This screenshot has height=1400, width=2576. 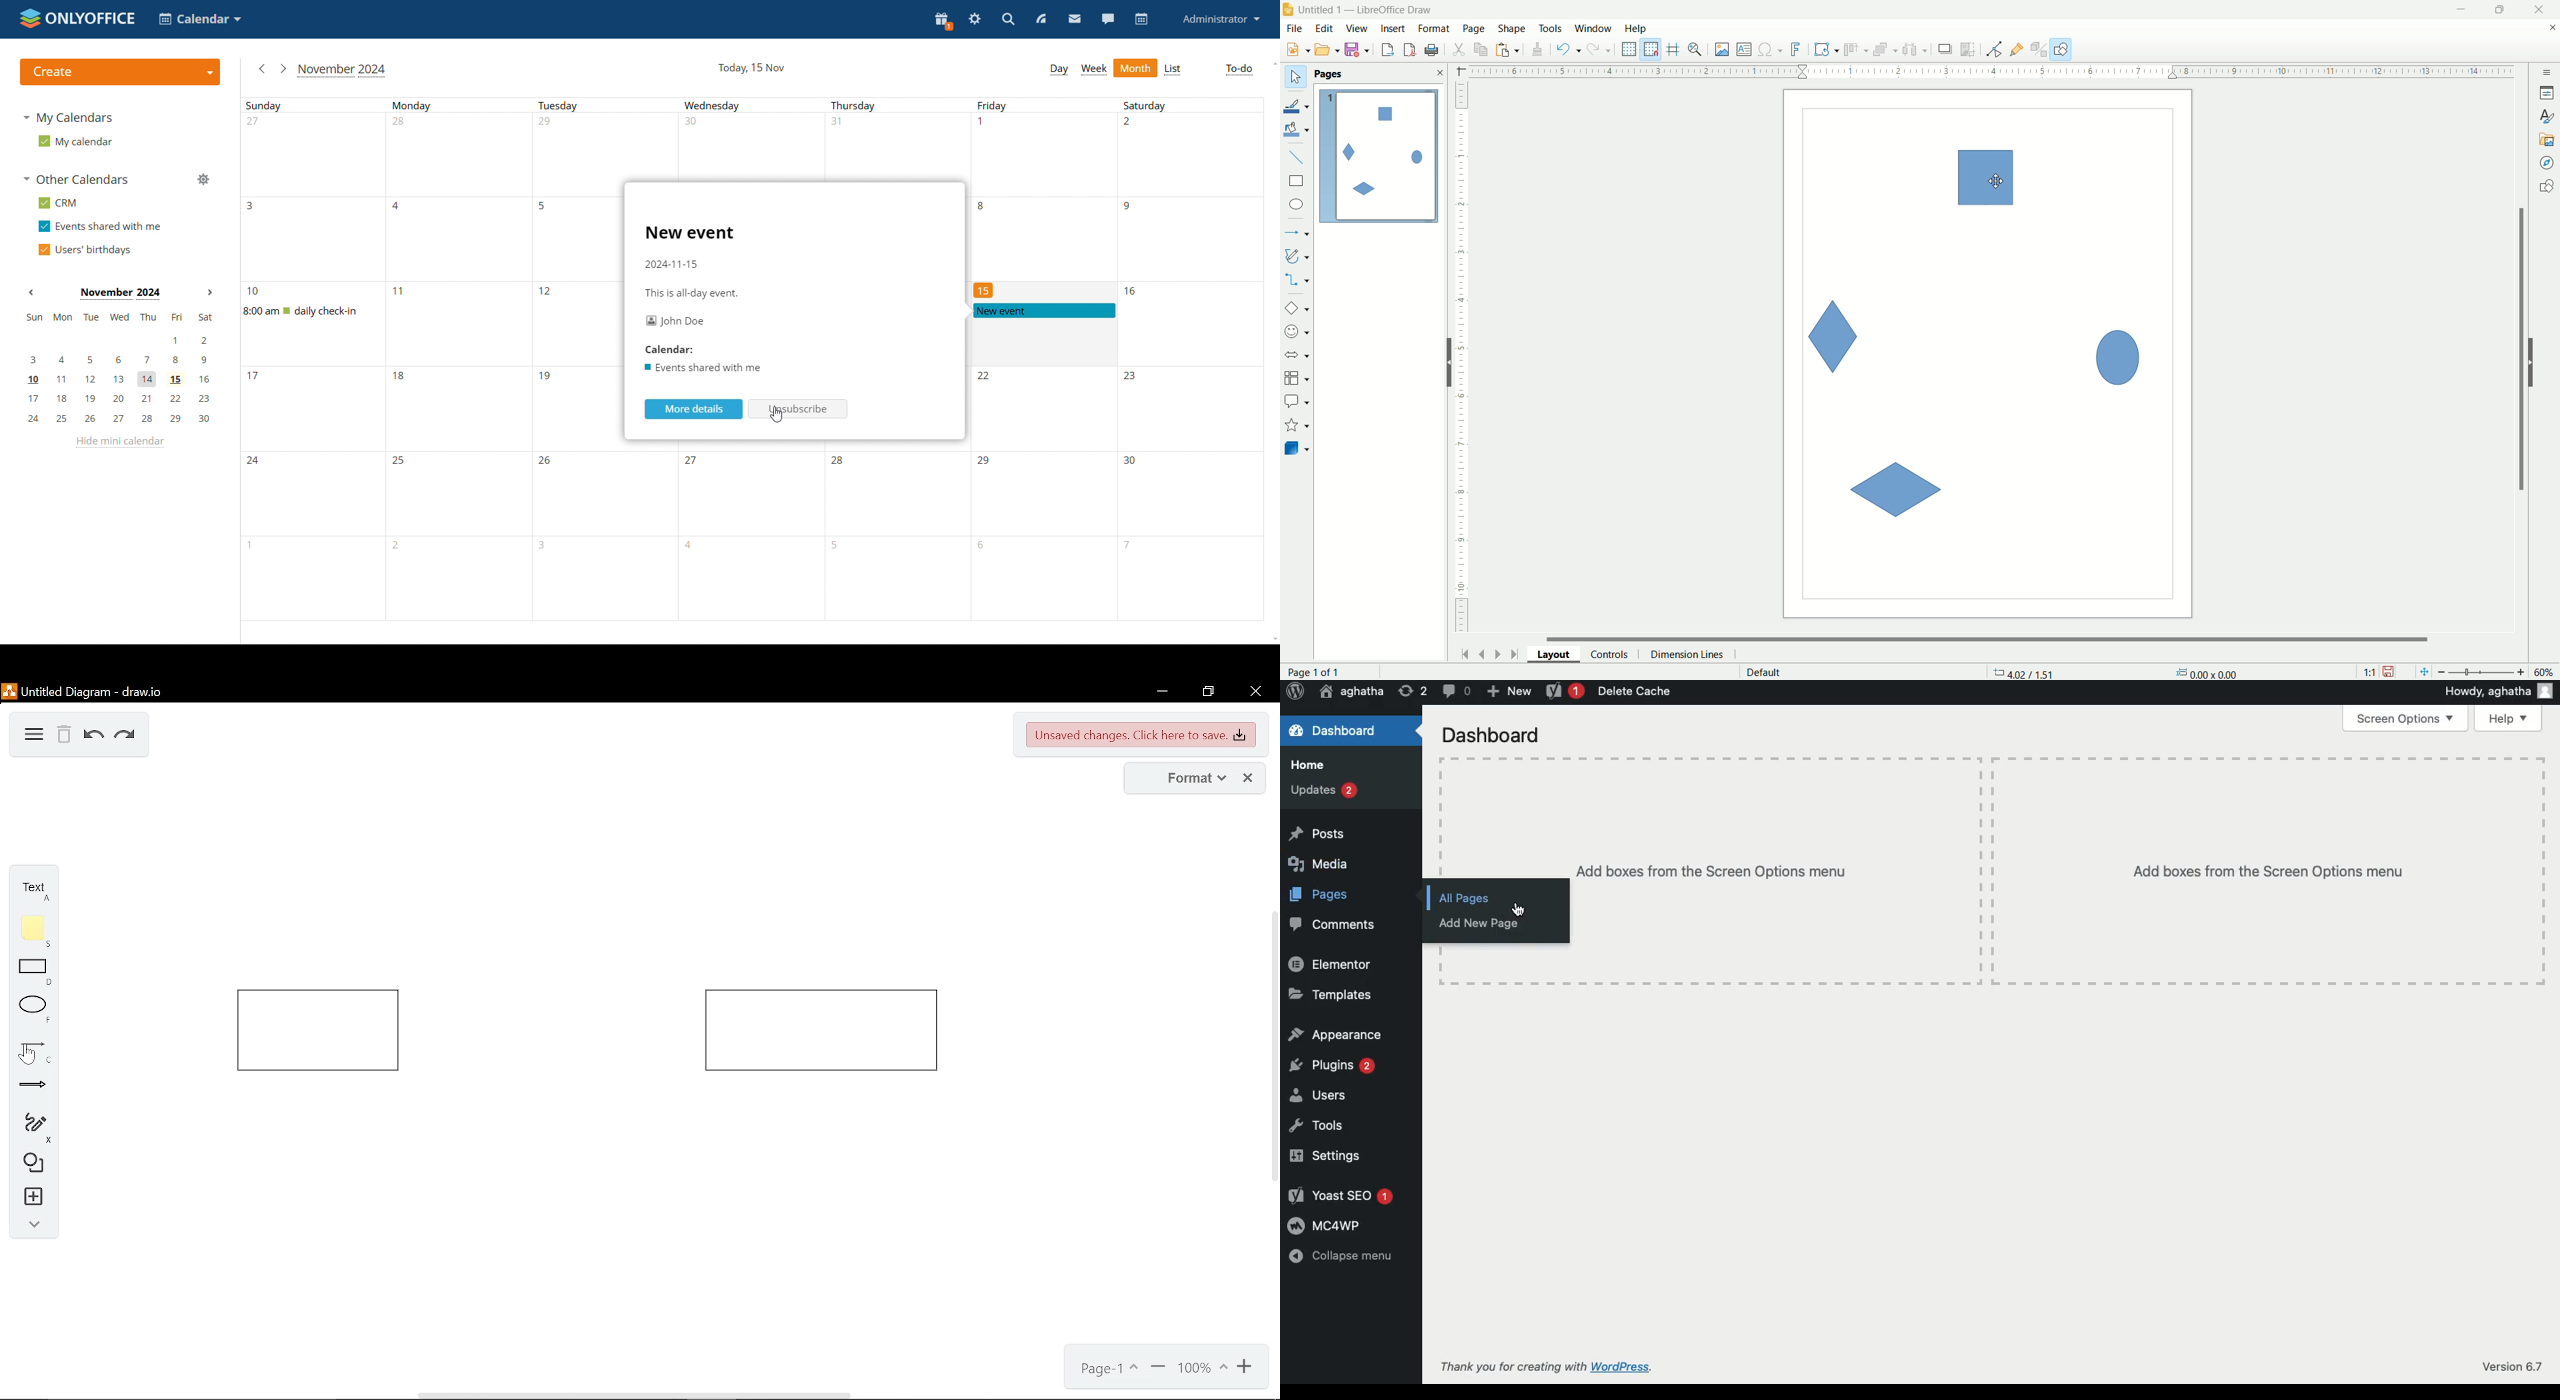 I want to click on Templates, so click(x=1330, y=996).